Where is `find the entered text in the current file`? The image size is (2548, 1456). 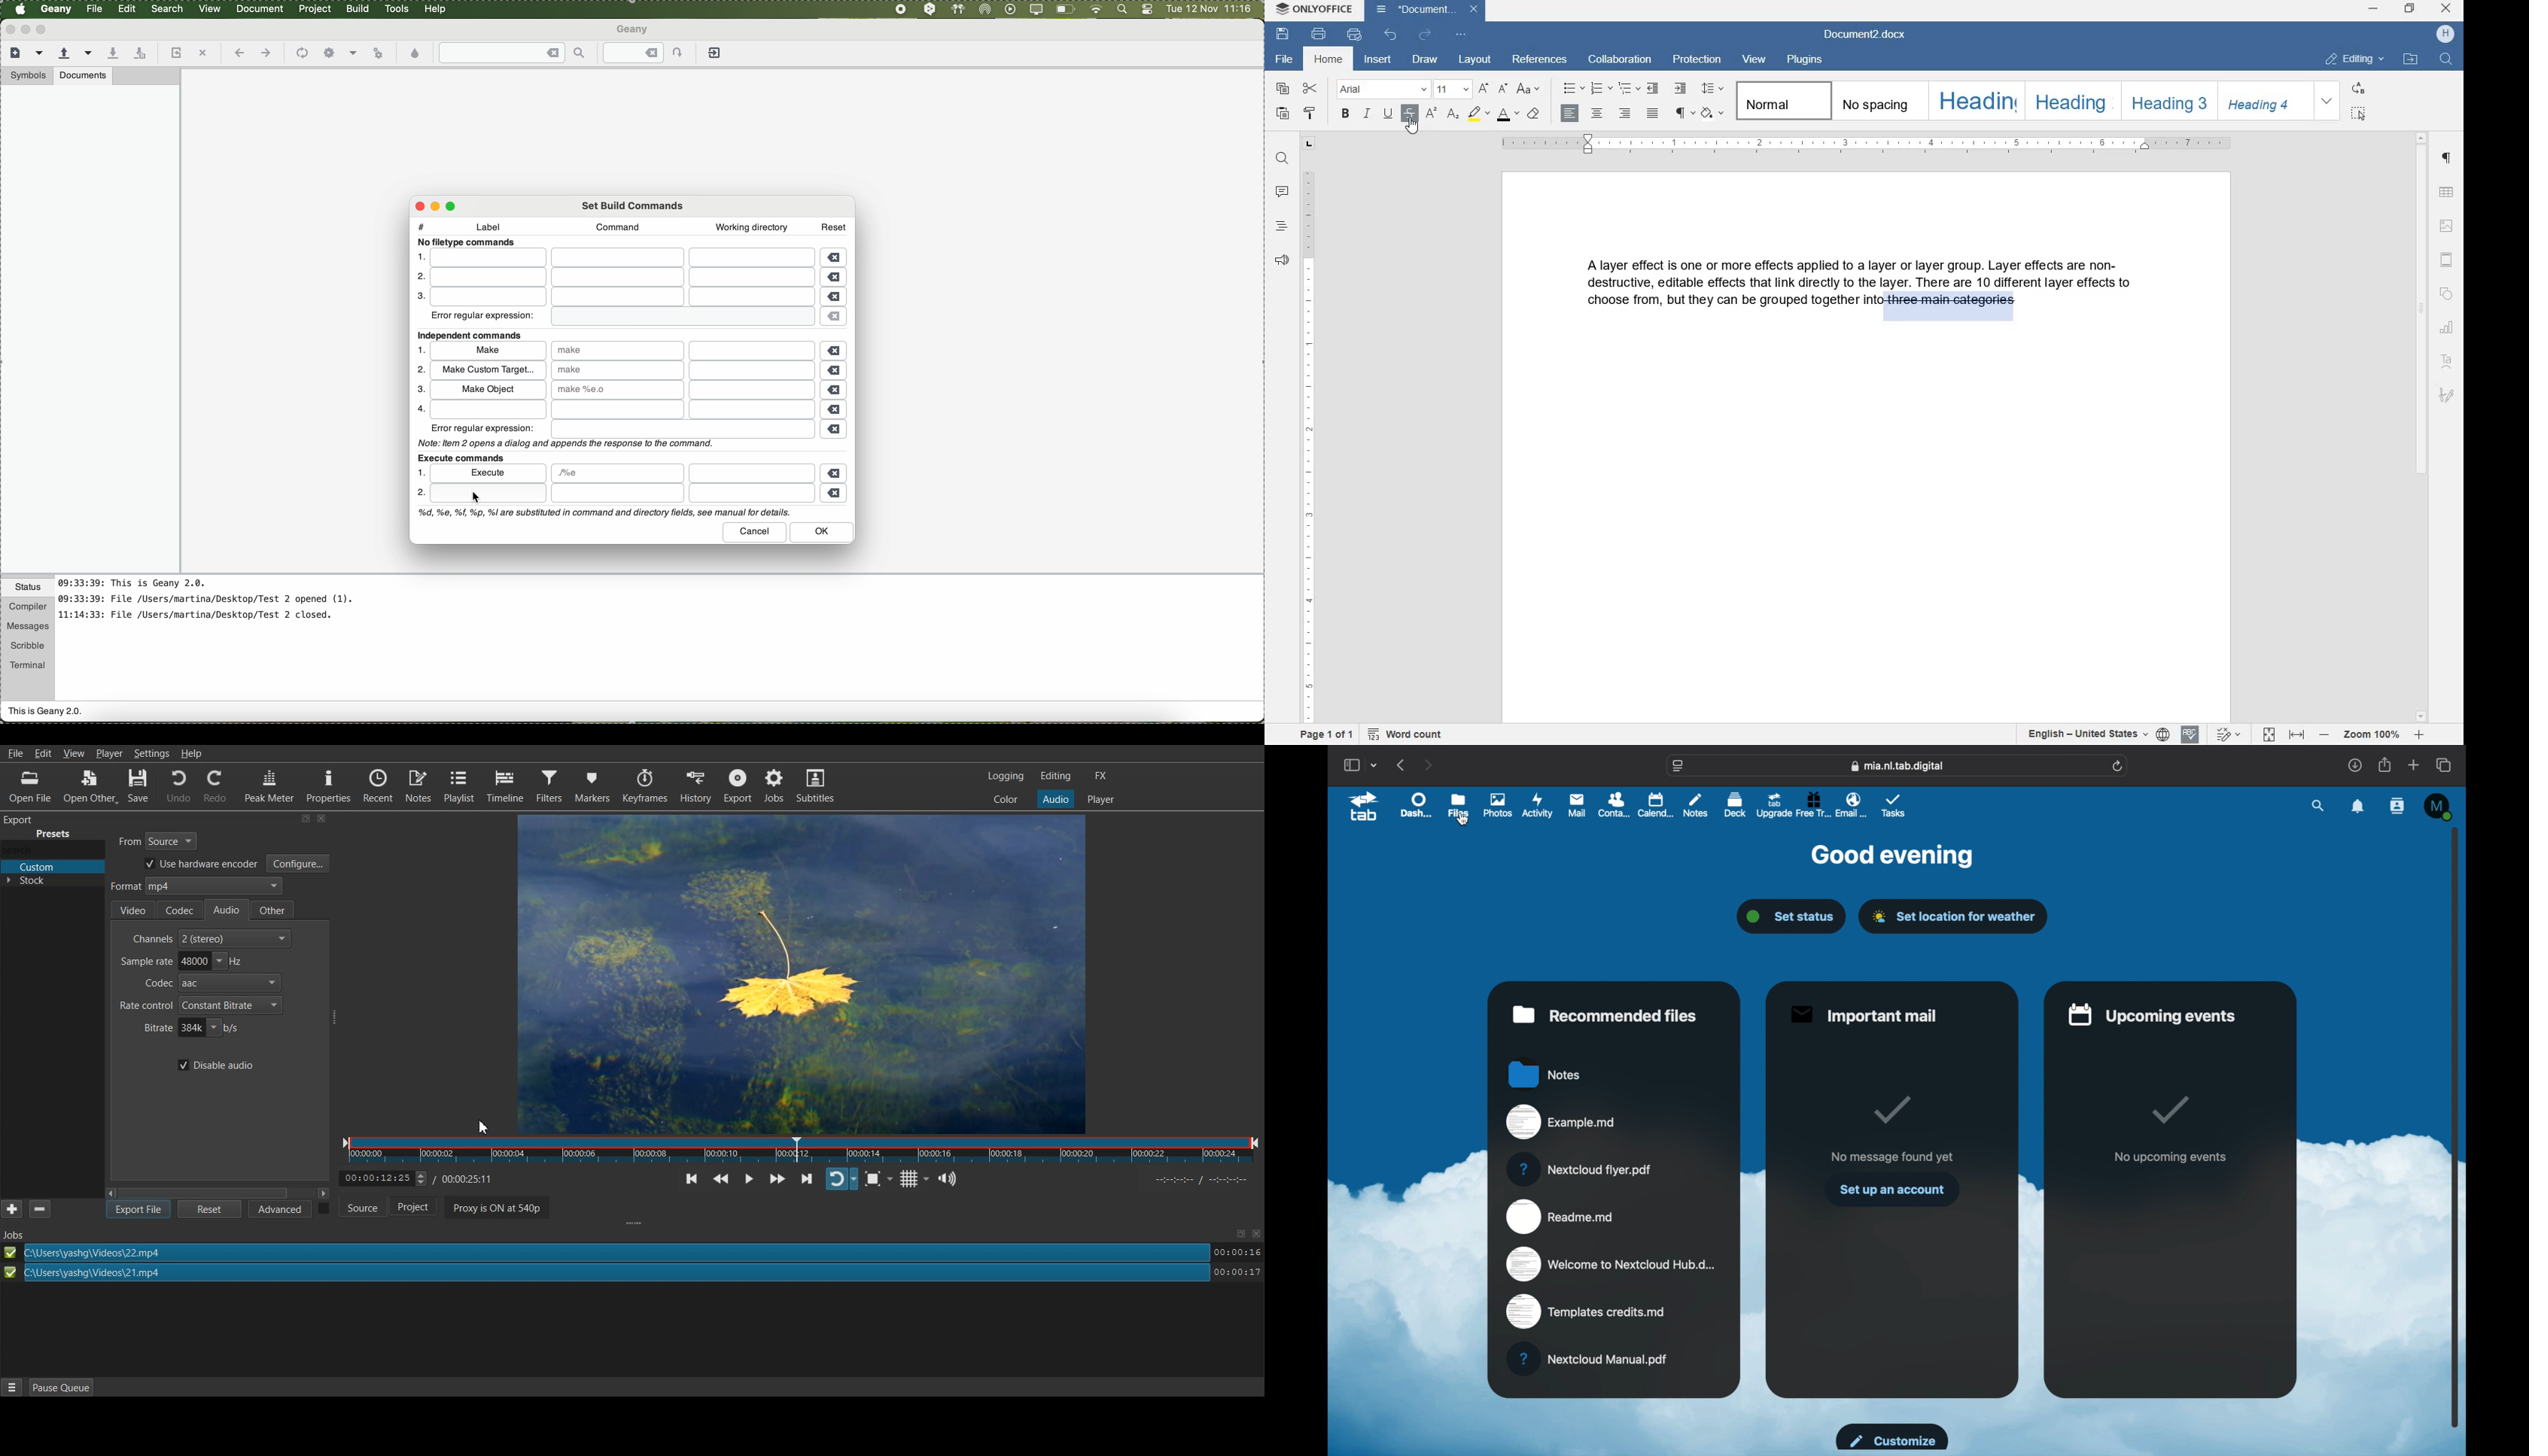 find the entered text in the current file is located at coordinates (513, 53).